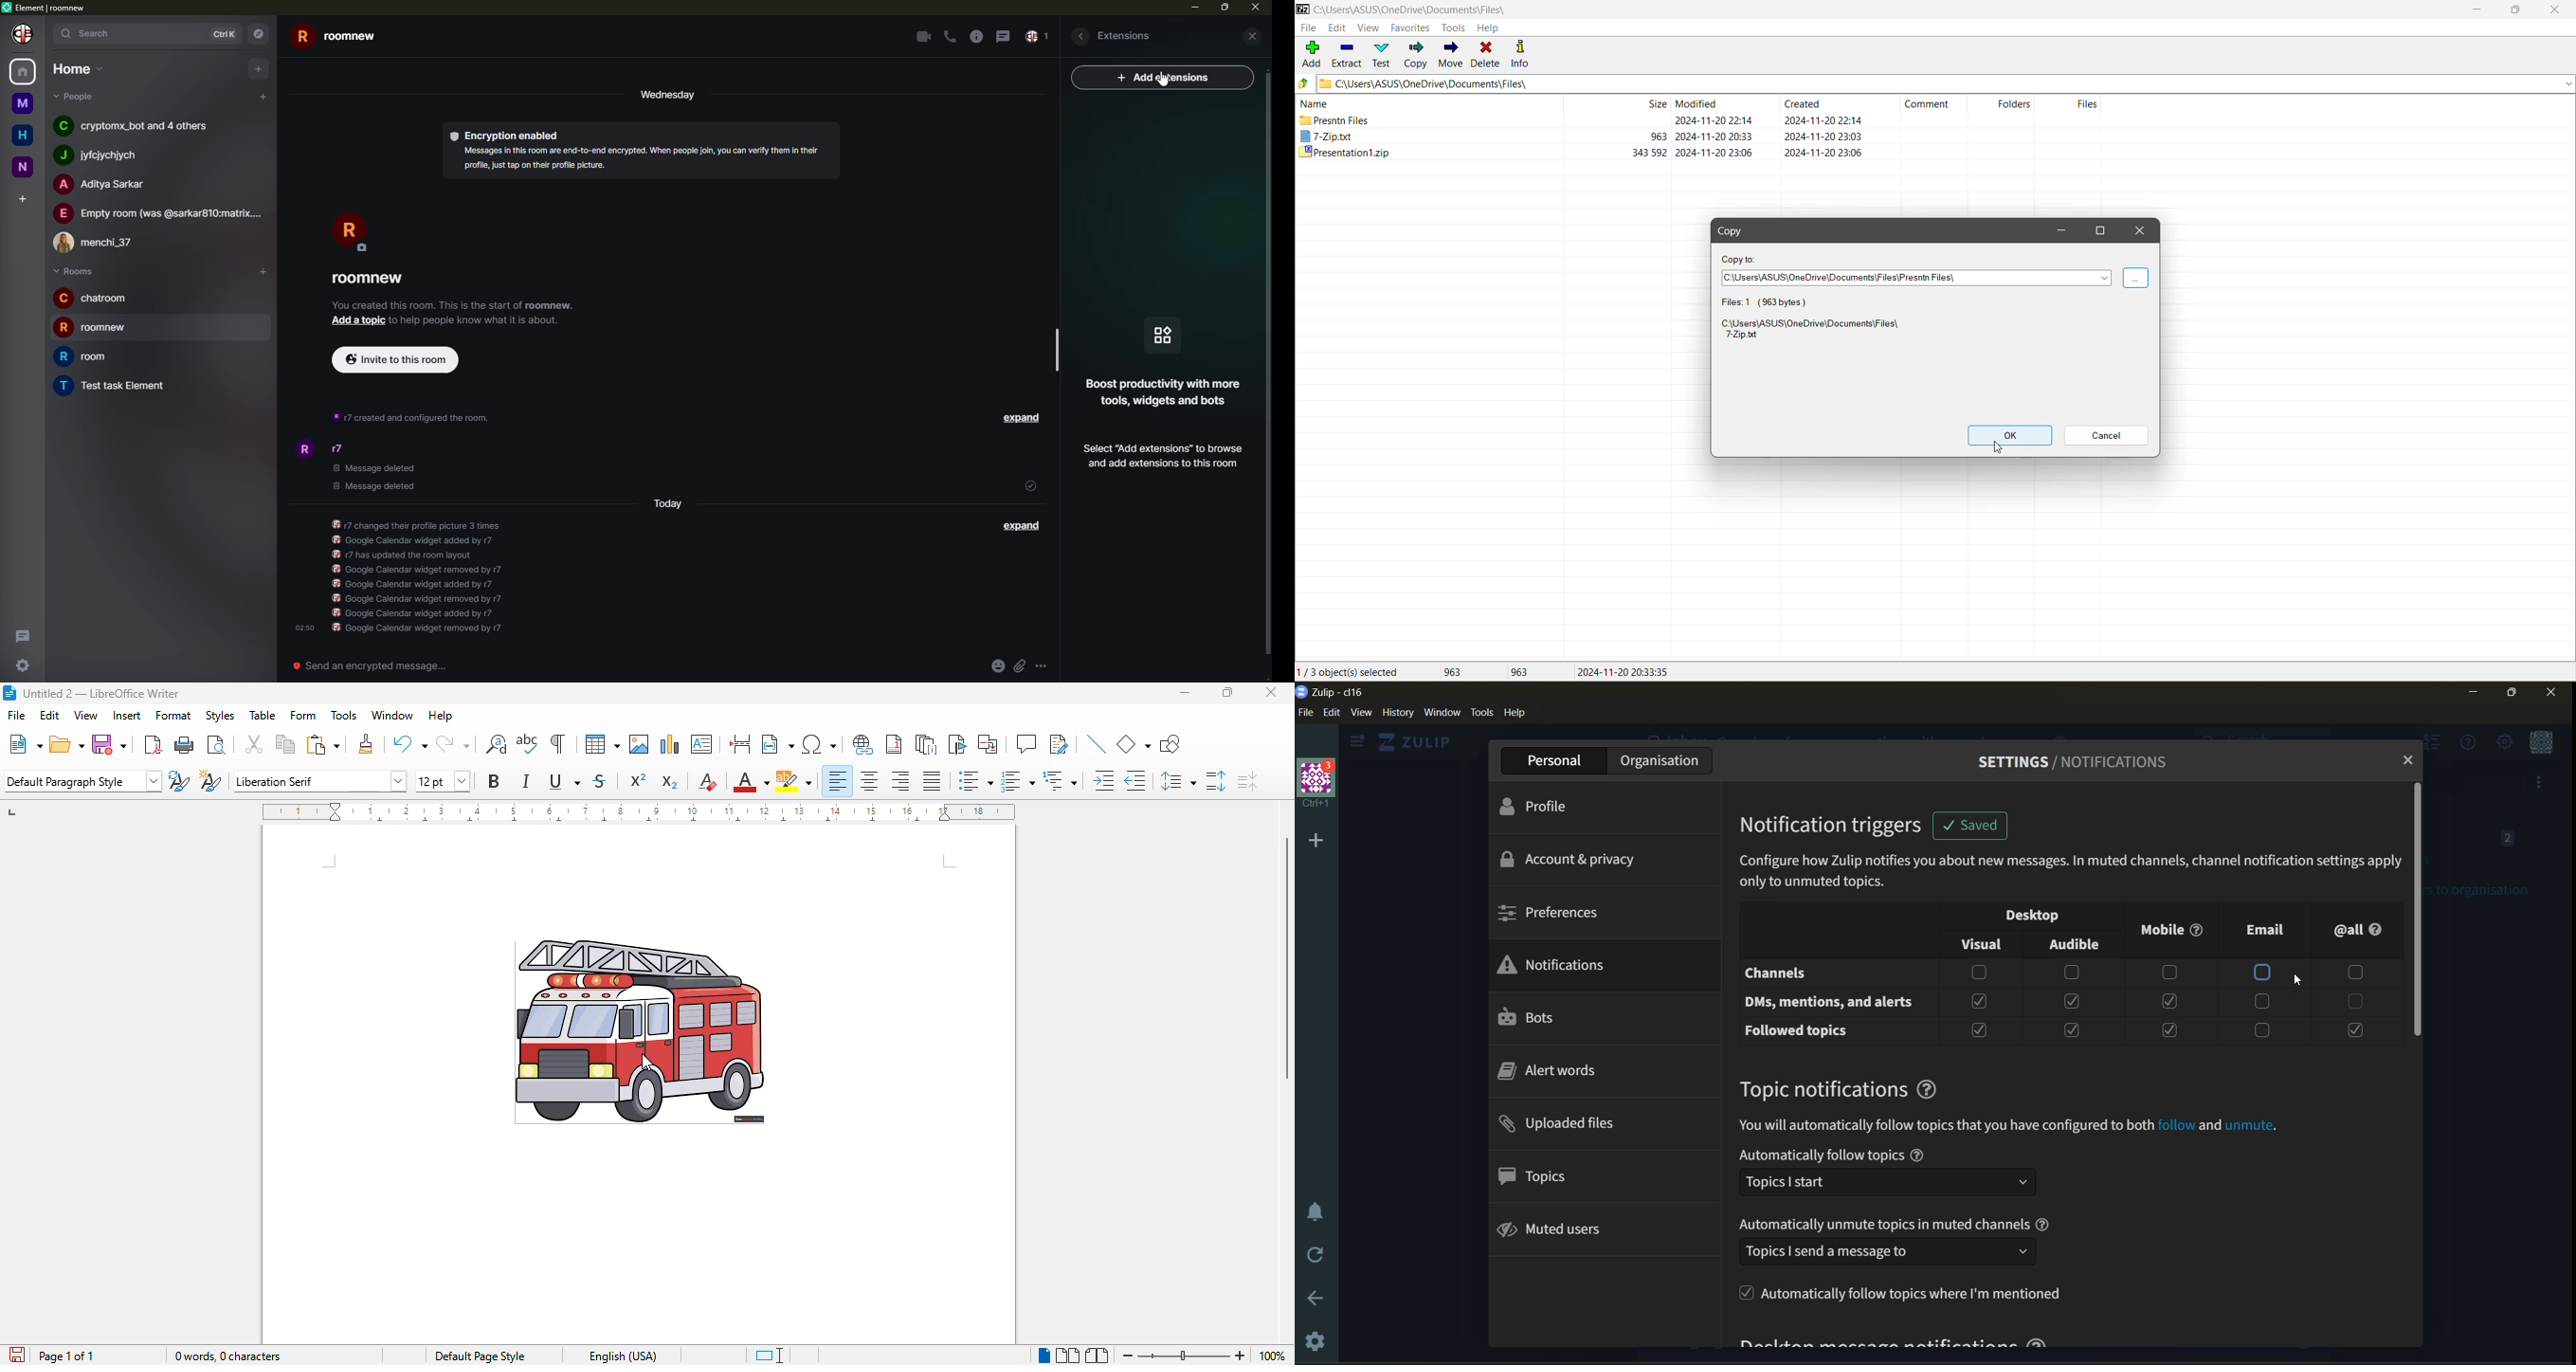 The width and height of the screenshot is (2576, 1372). What do you see at coordinates (1979, 1030) in the screenshot?
I see `checkbox` at bounding box center [1979, 1030].